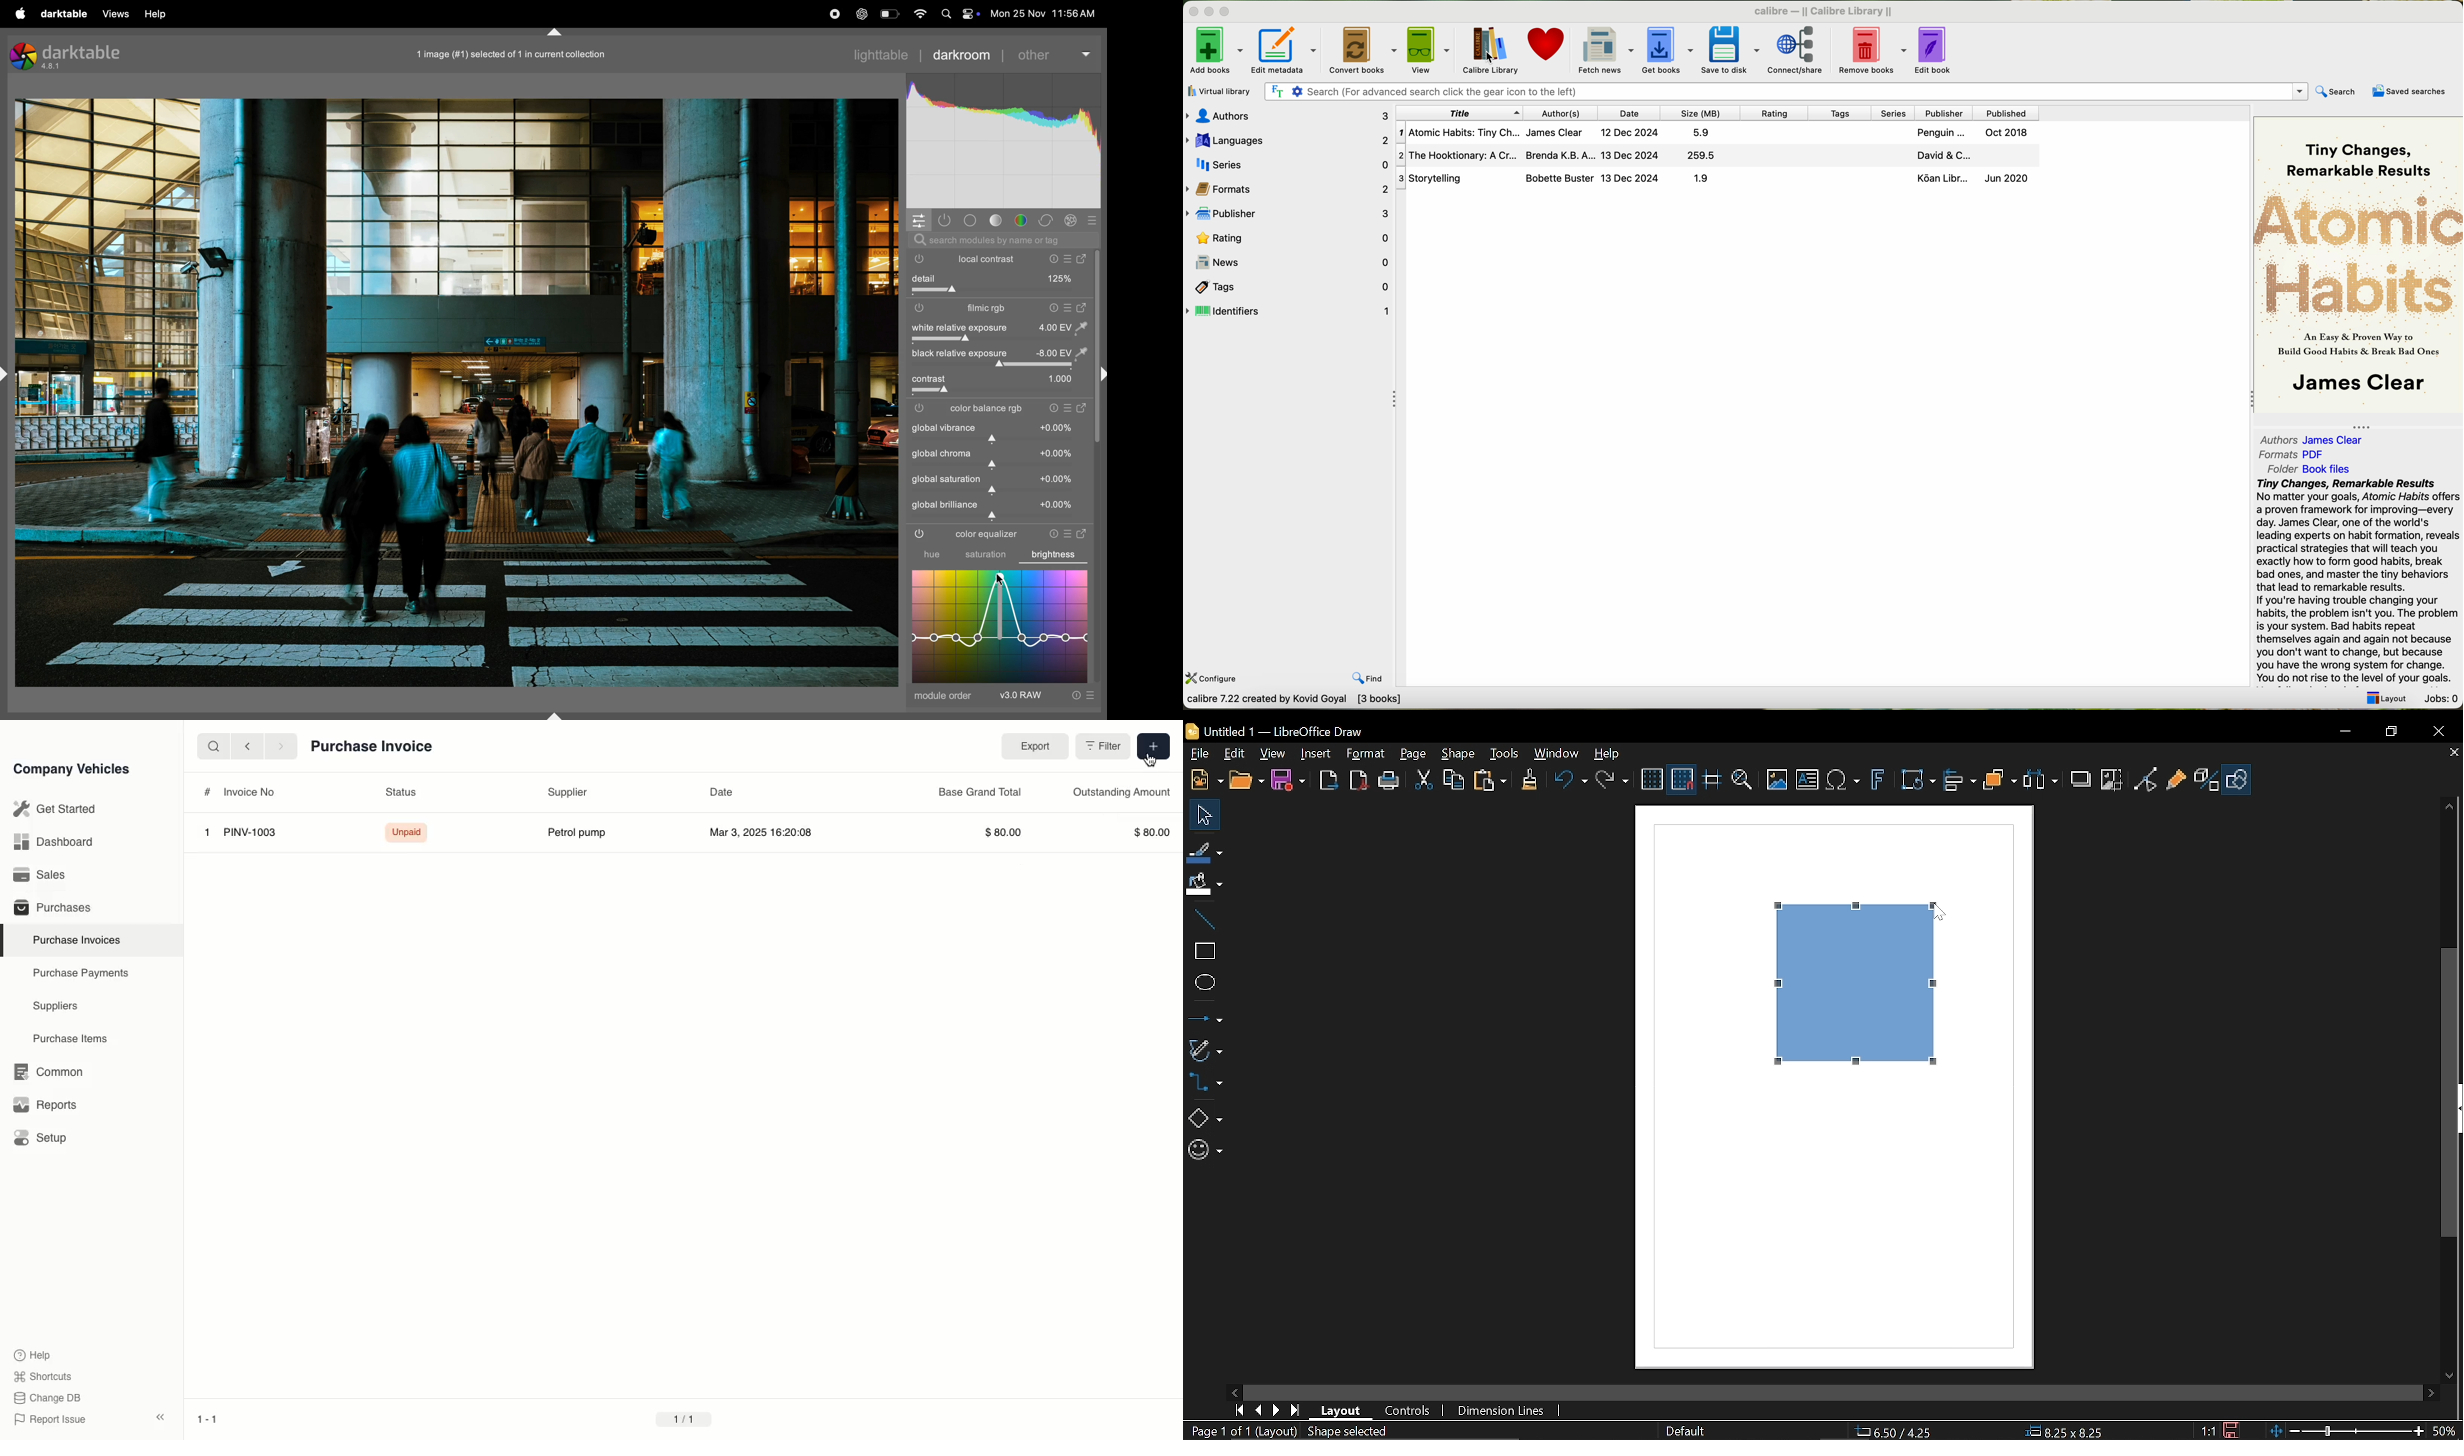 This screenshot has height=1456, width=2464. Describe the element at coordinates (2447, 803) in the screenshot. I see `Move up` at that location.